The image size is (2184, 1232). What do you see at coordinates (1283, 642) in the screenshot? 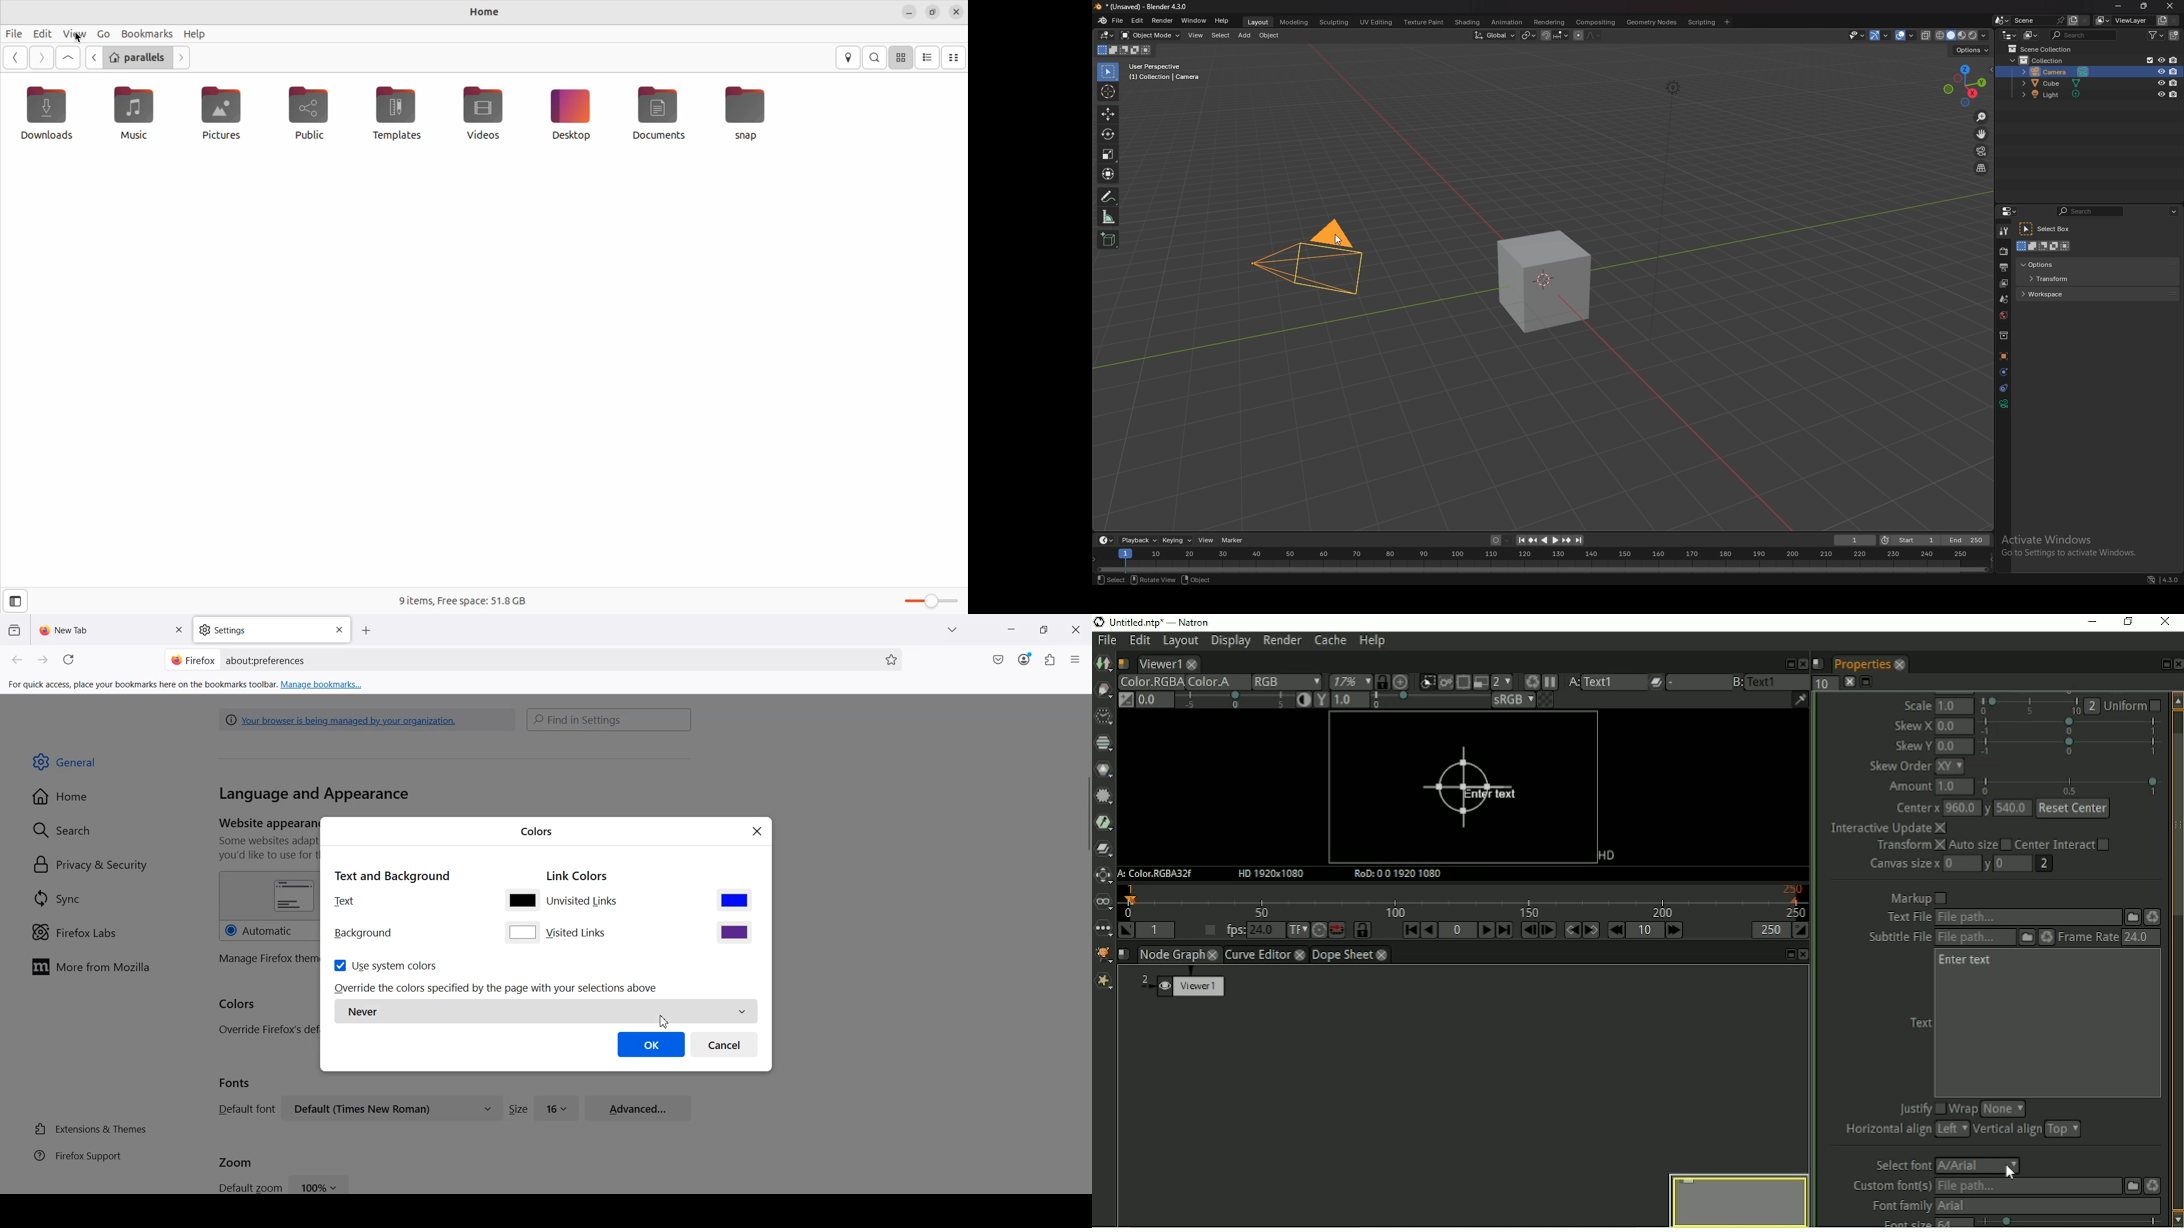
I see `Render` at bounding box center [1283, 642].